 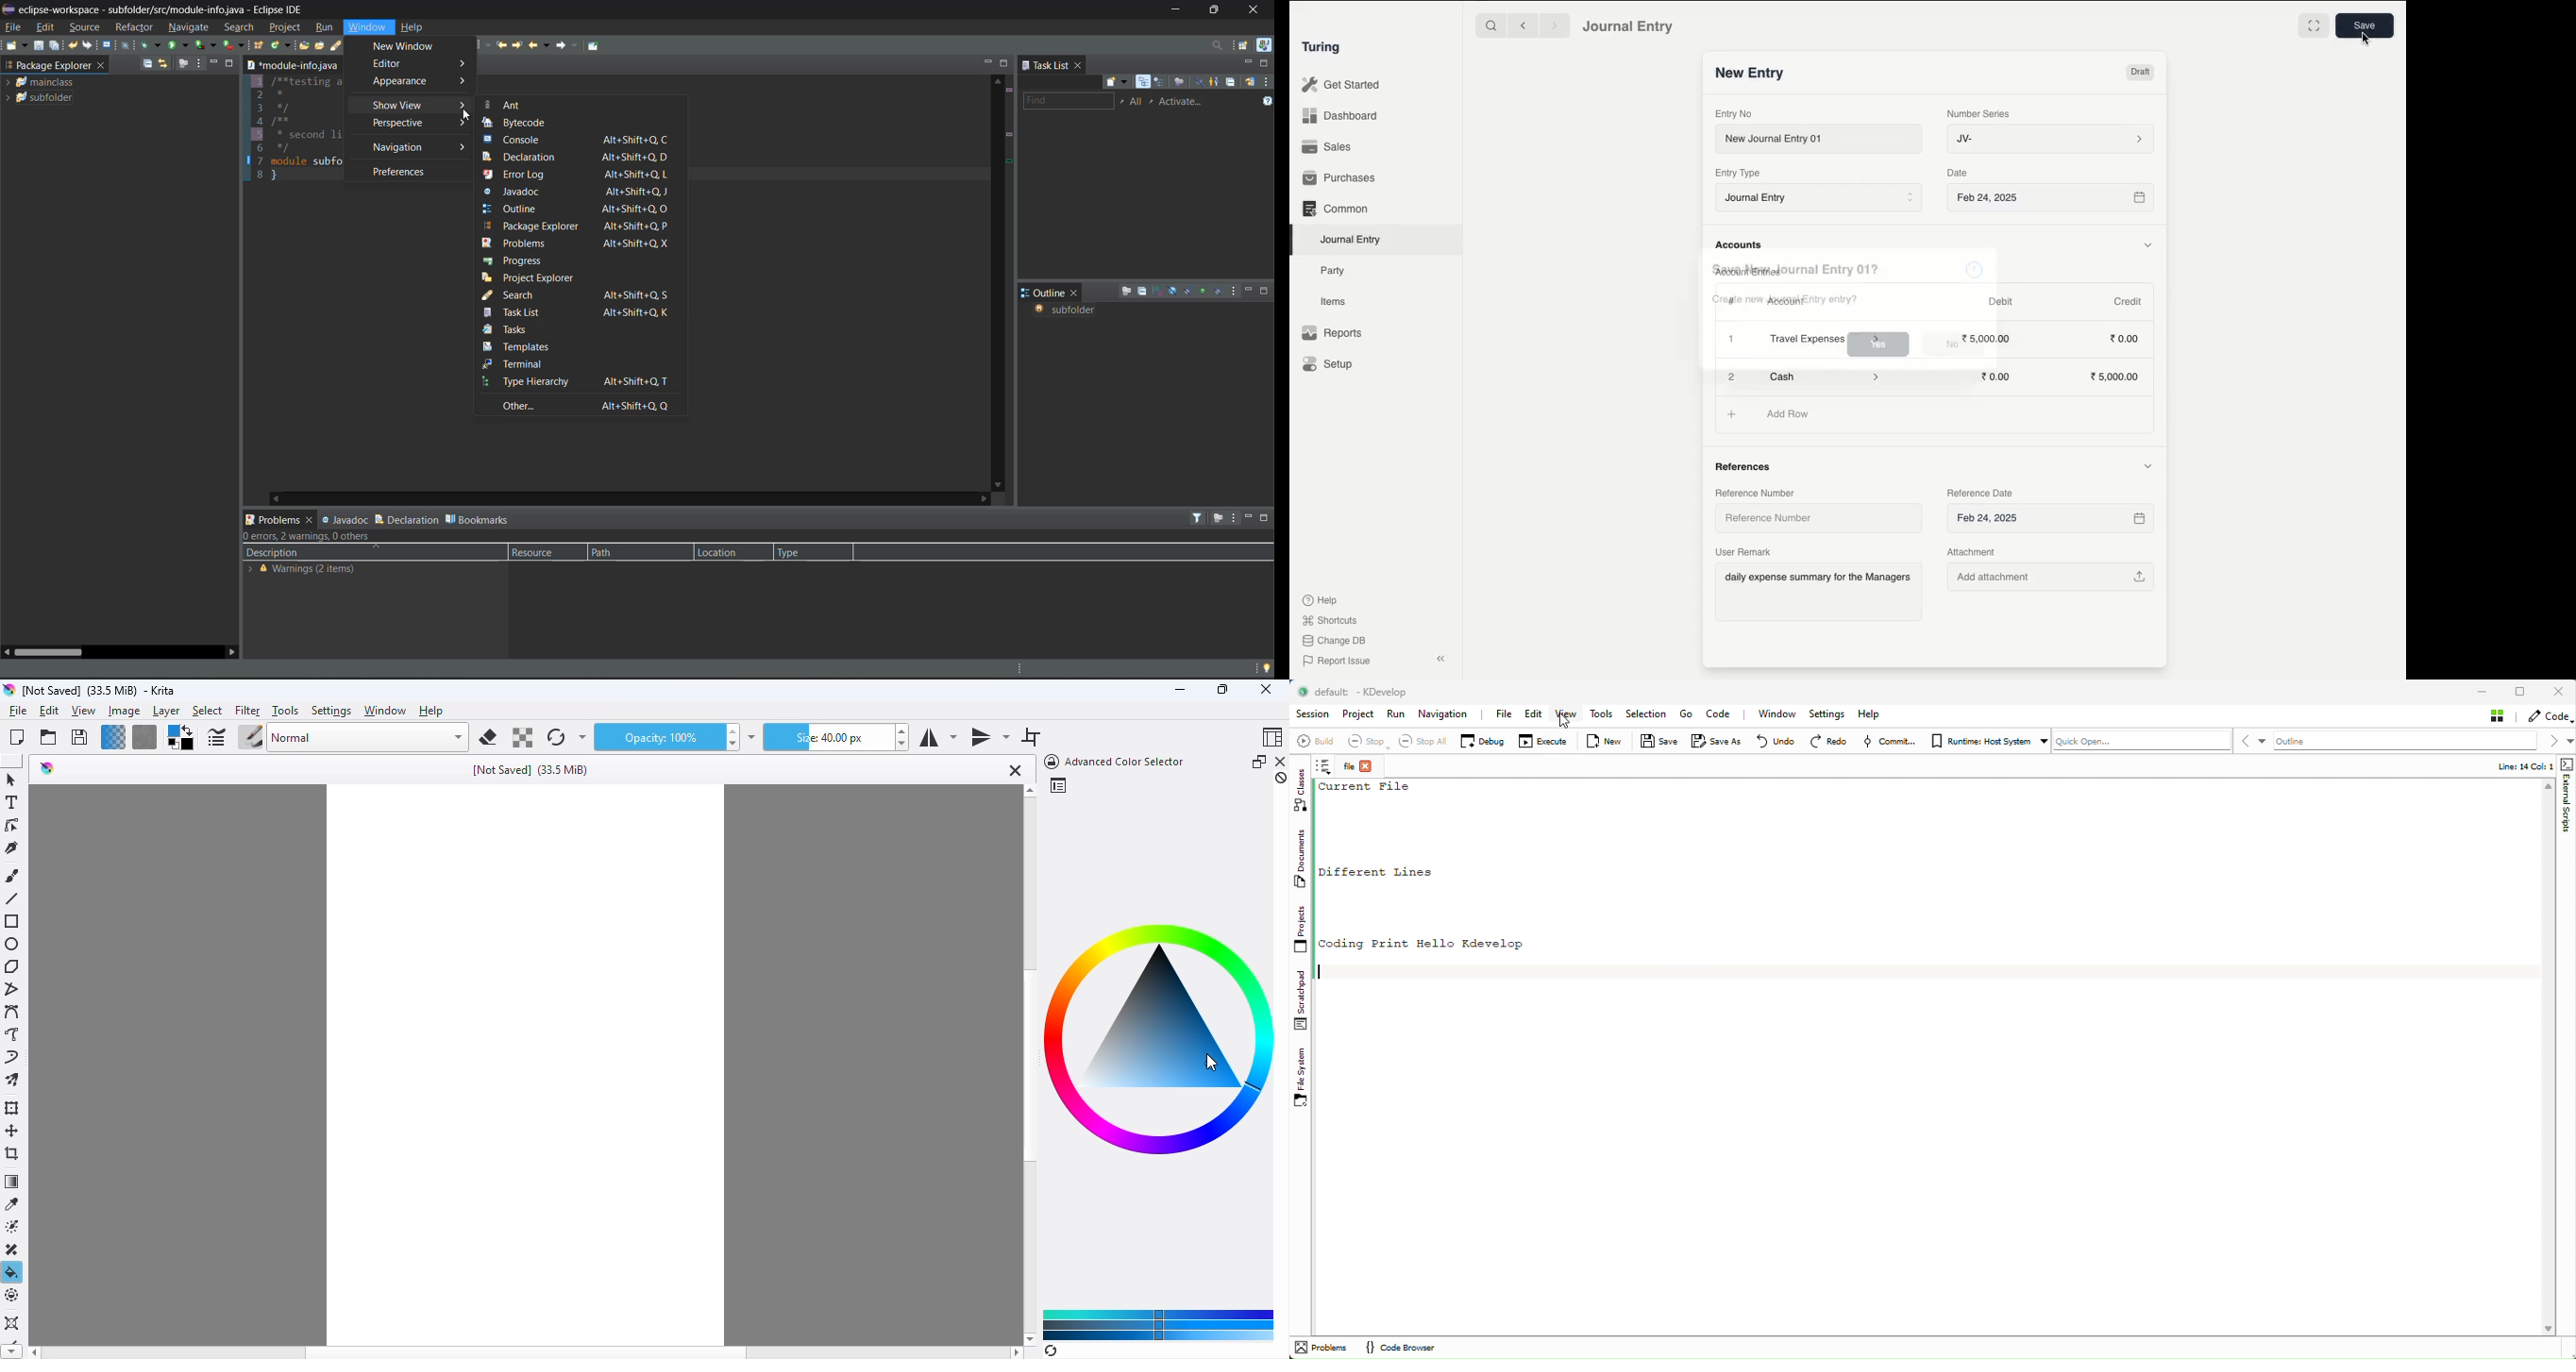 What do you see at coordinates (1981, 114) in the screenshot?
I see `Number Series` at bounding box center [1981, 114].